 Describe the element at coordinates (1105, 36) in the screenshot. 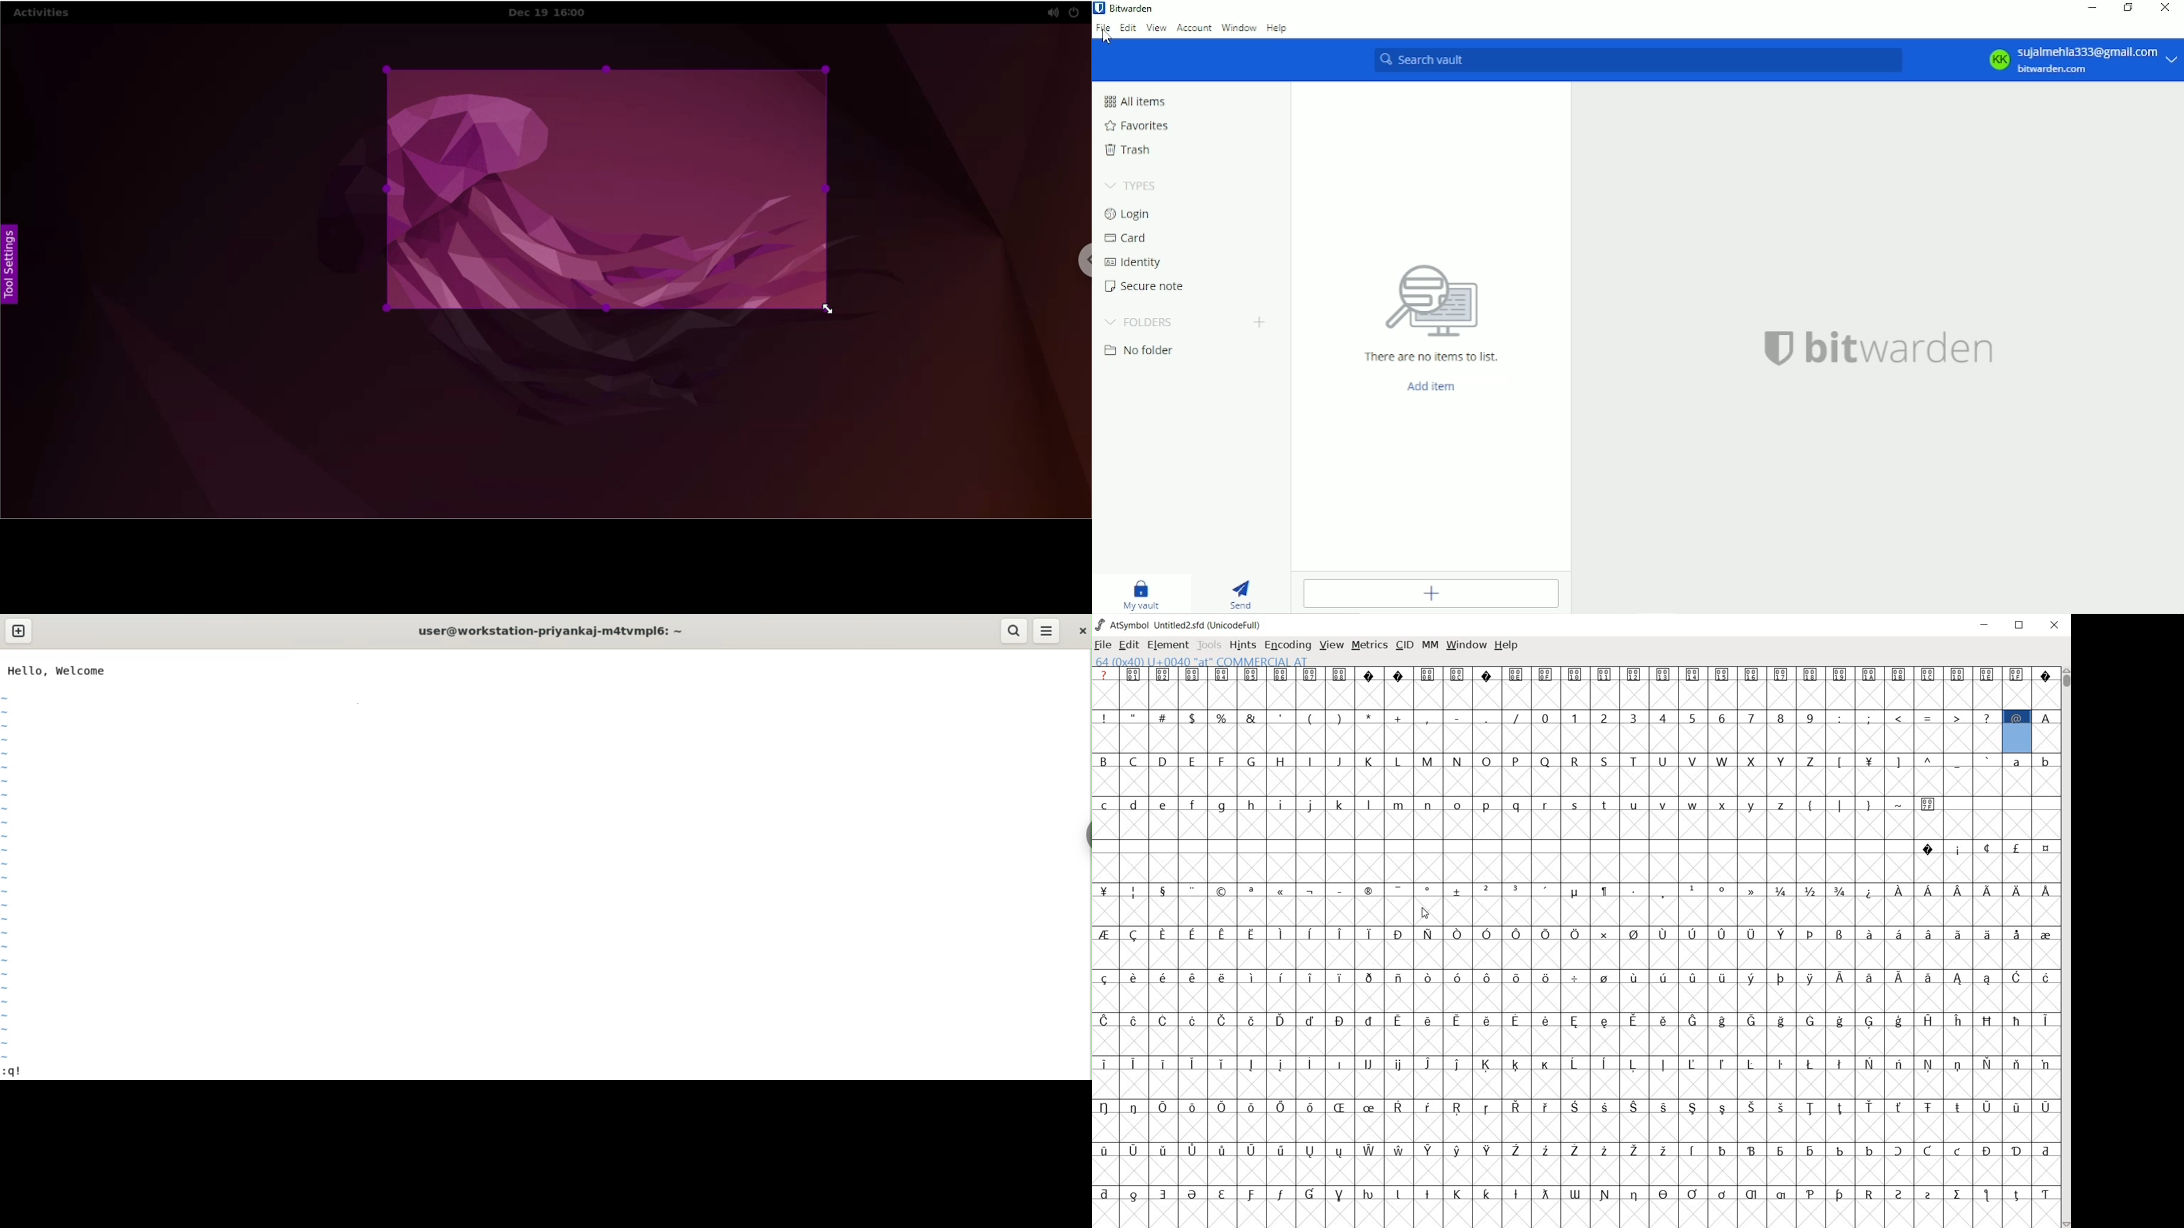

I see `Cursor` at that location.